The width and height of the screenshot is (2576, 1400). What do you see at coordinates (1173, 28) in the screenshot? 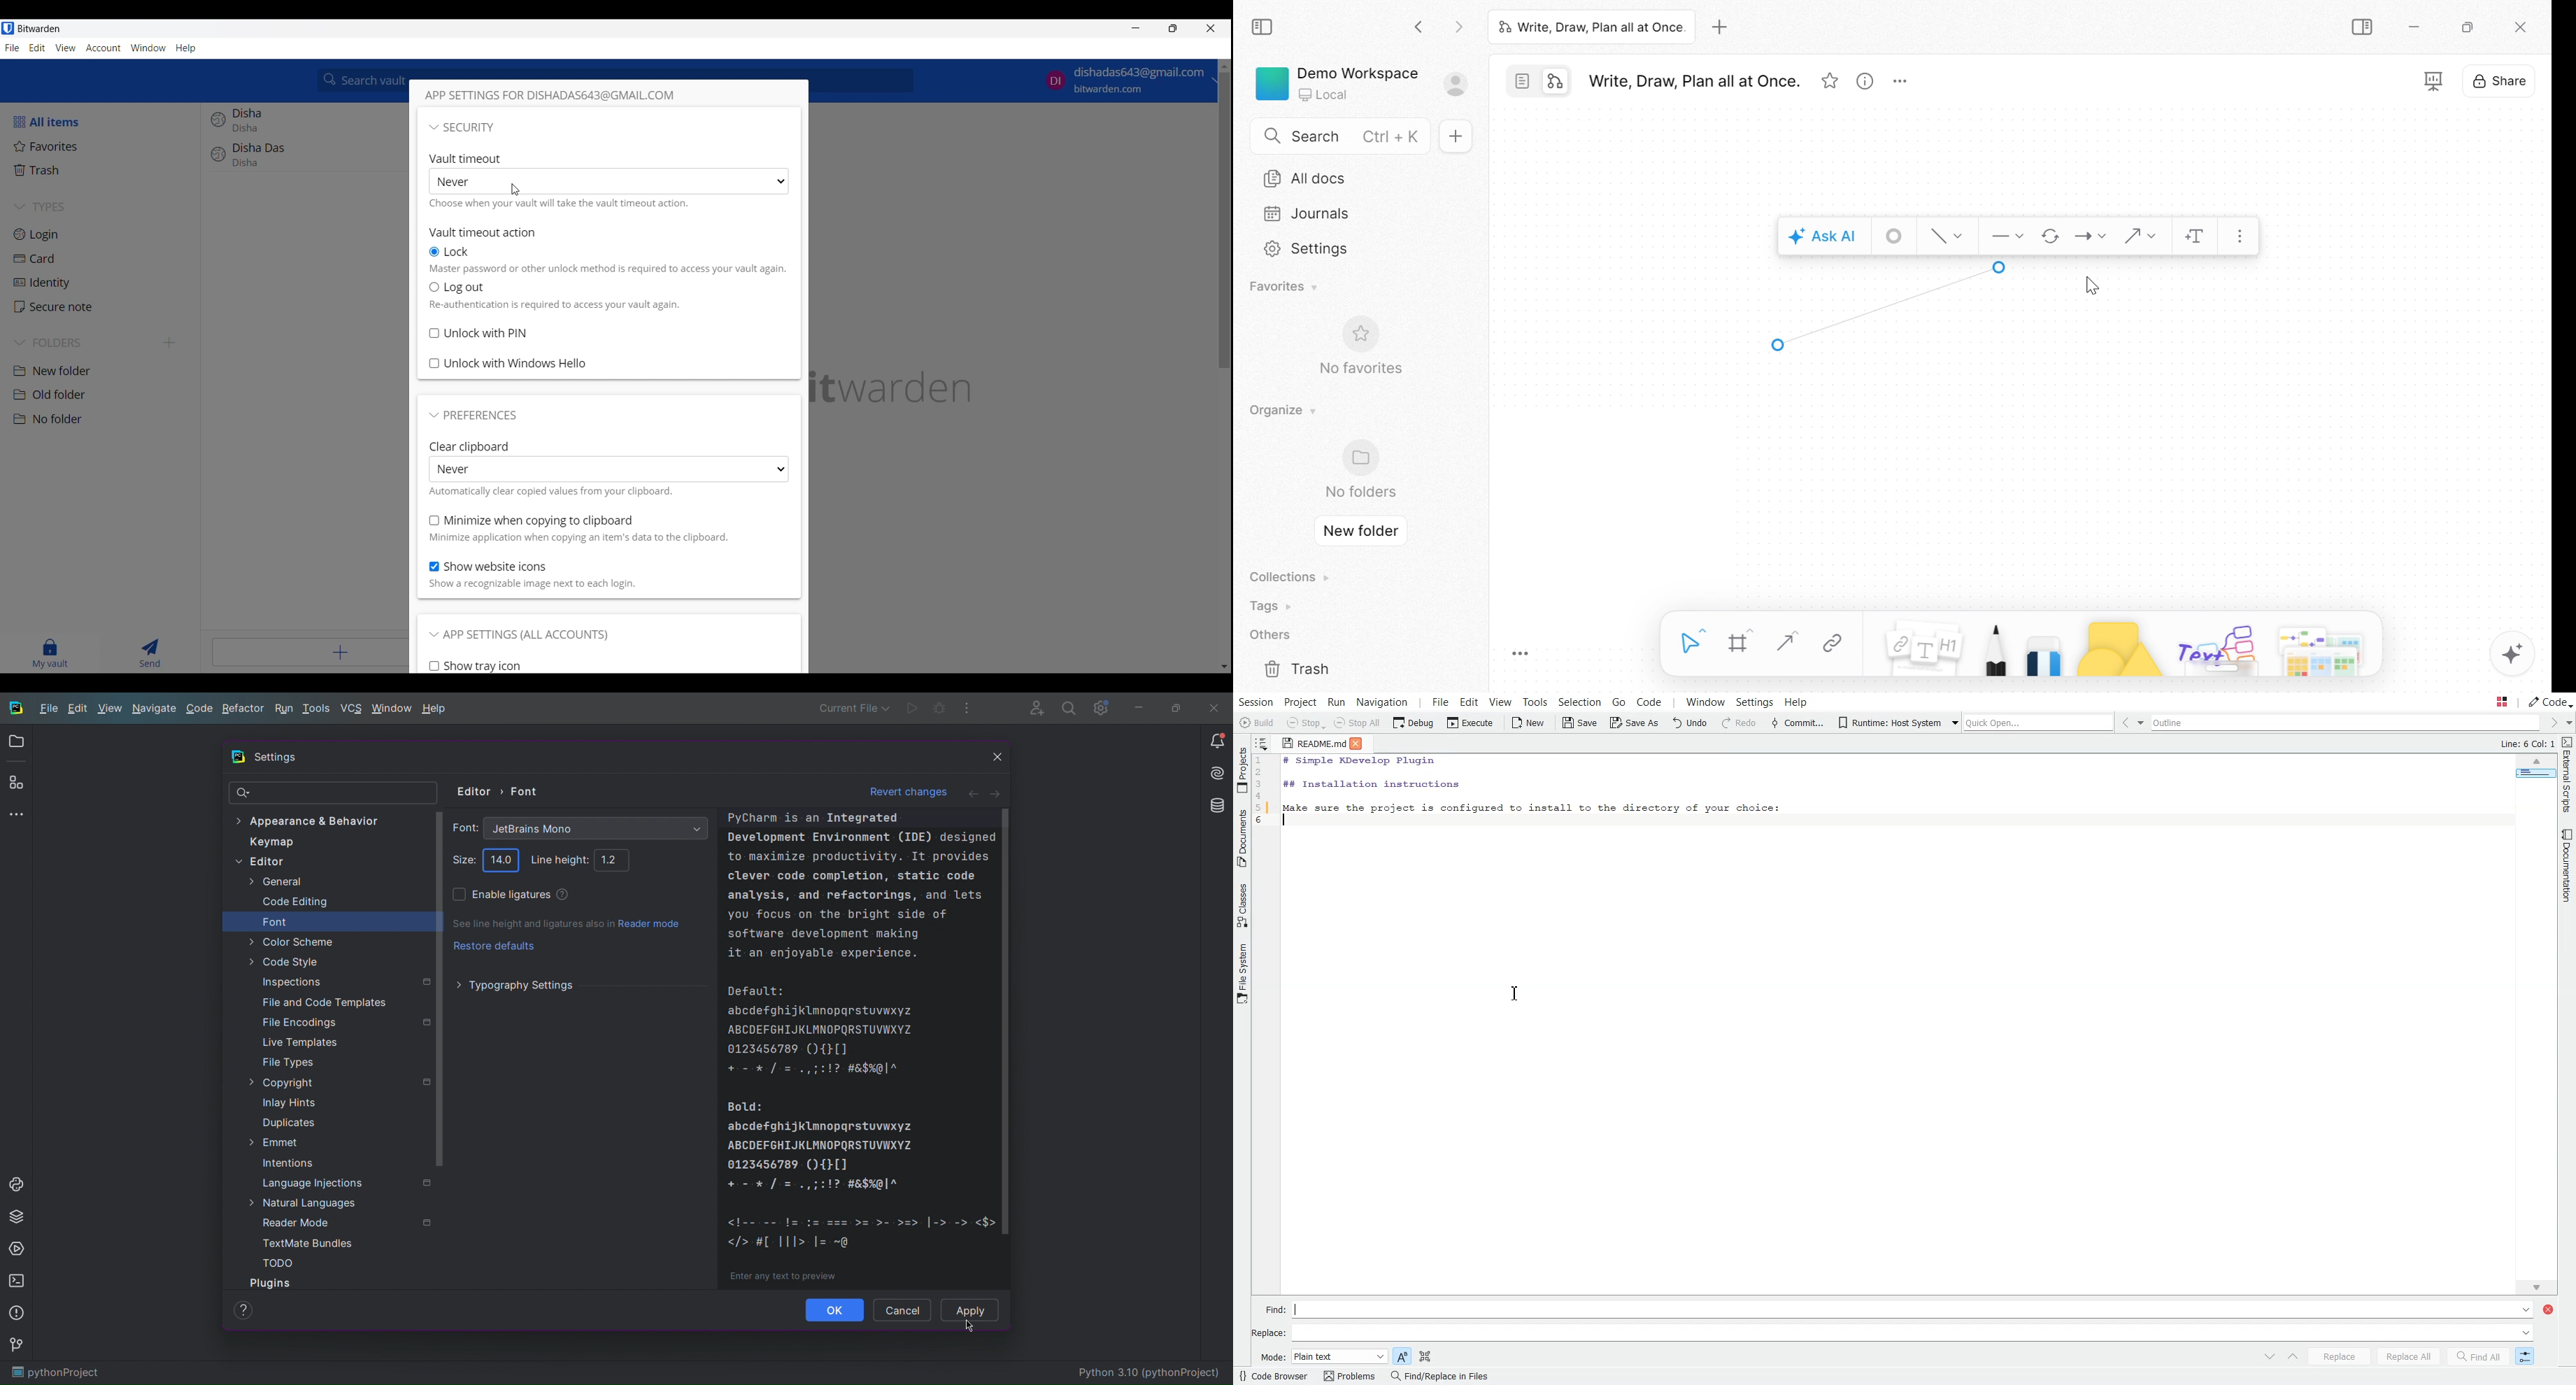
I see `Show interface in a smaller tab` at bounding box center [1173, 28].